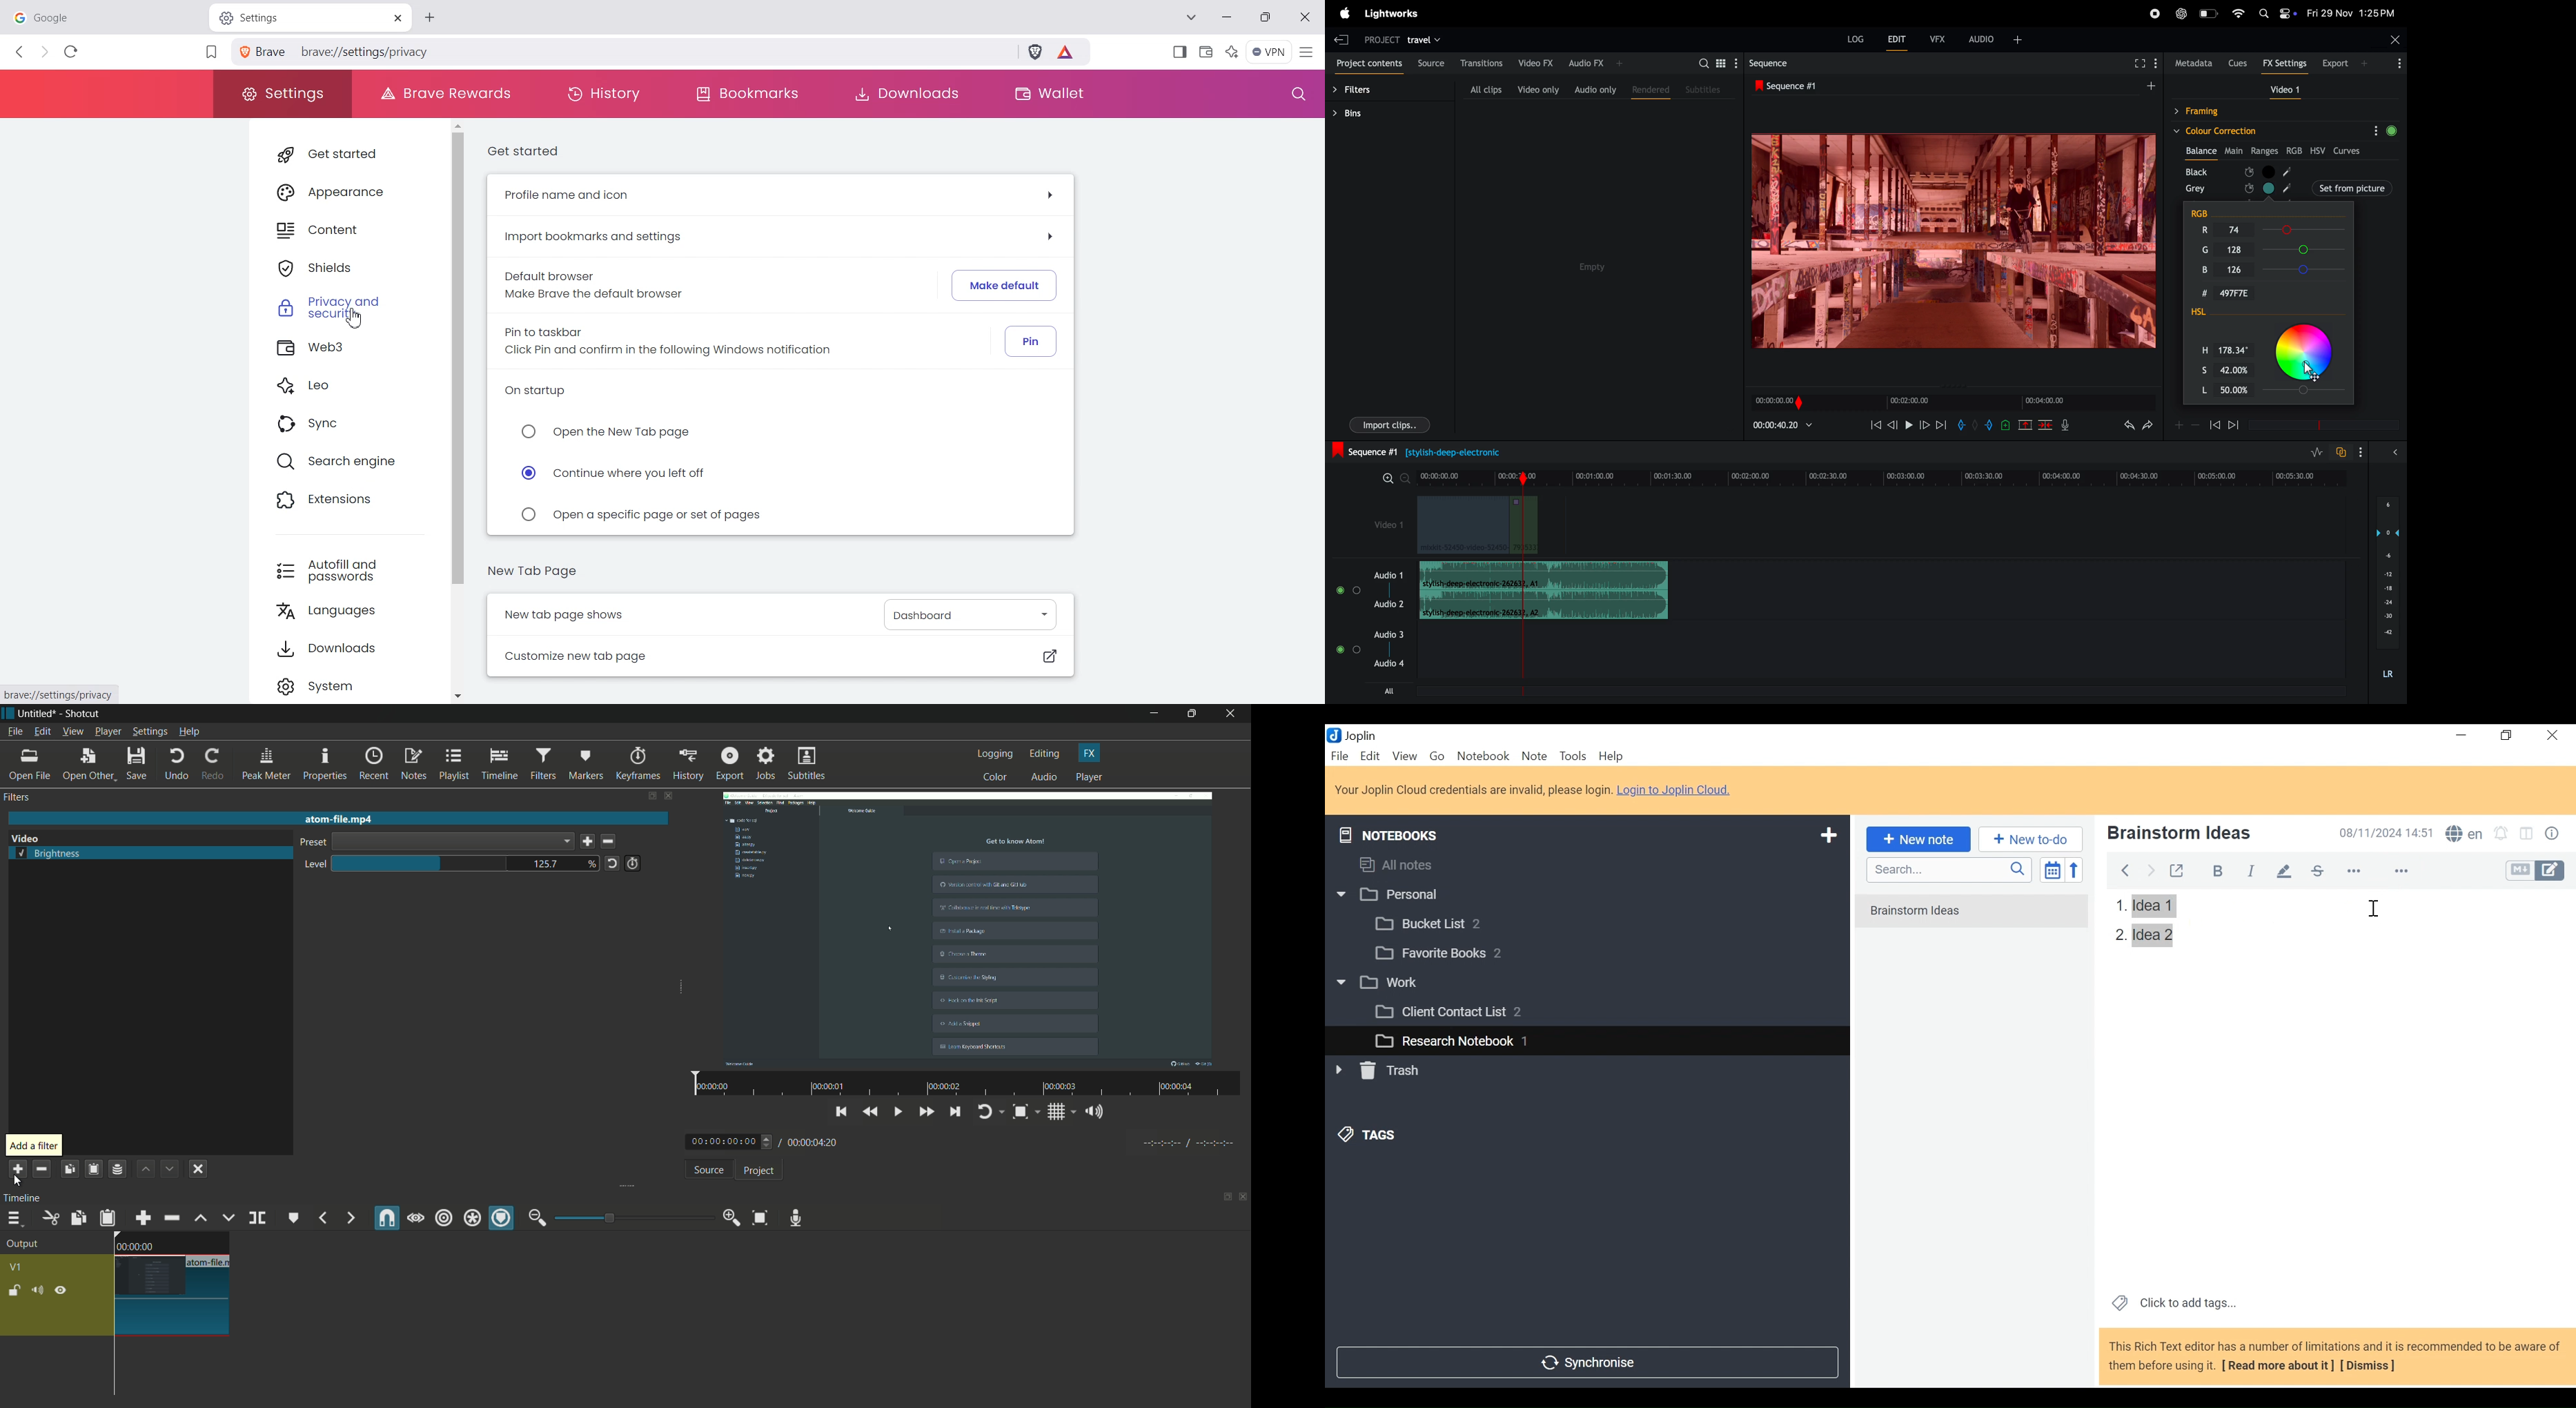 This screenshot has height=1428, width=2576. What do you see at coordinates (1396, 478) in the screenshot?
I see `zoom in zoom out` at bounding box center [1396, 478].